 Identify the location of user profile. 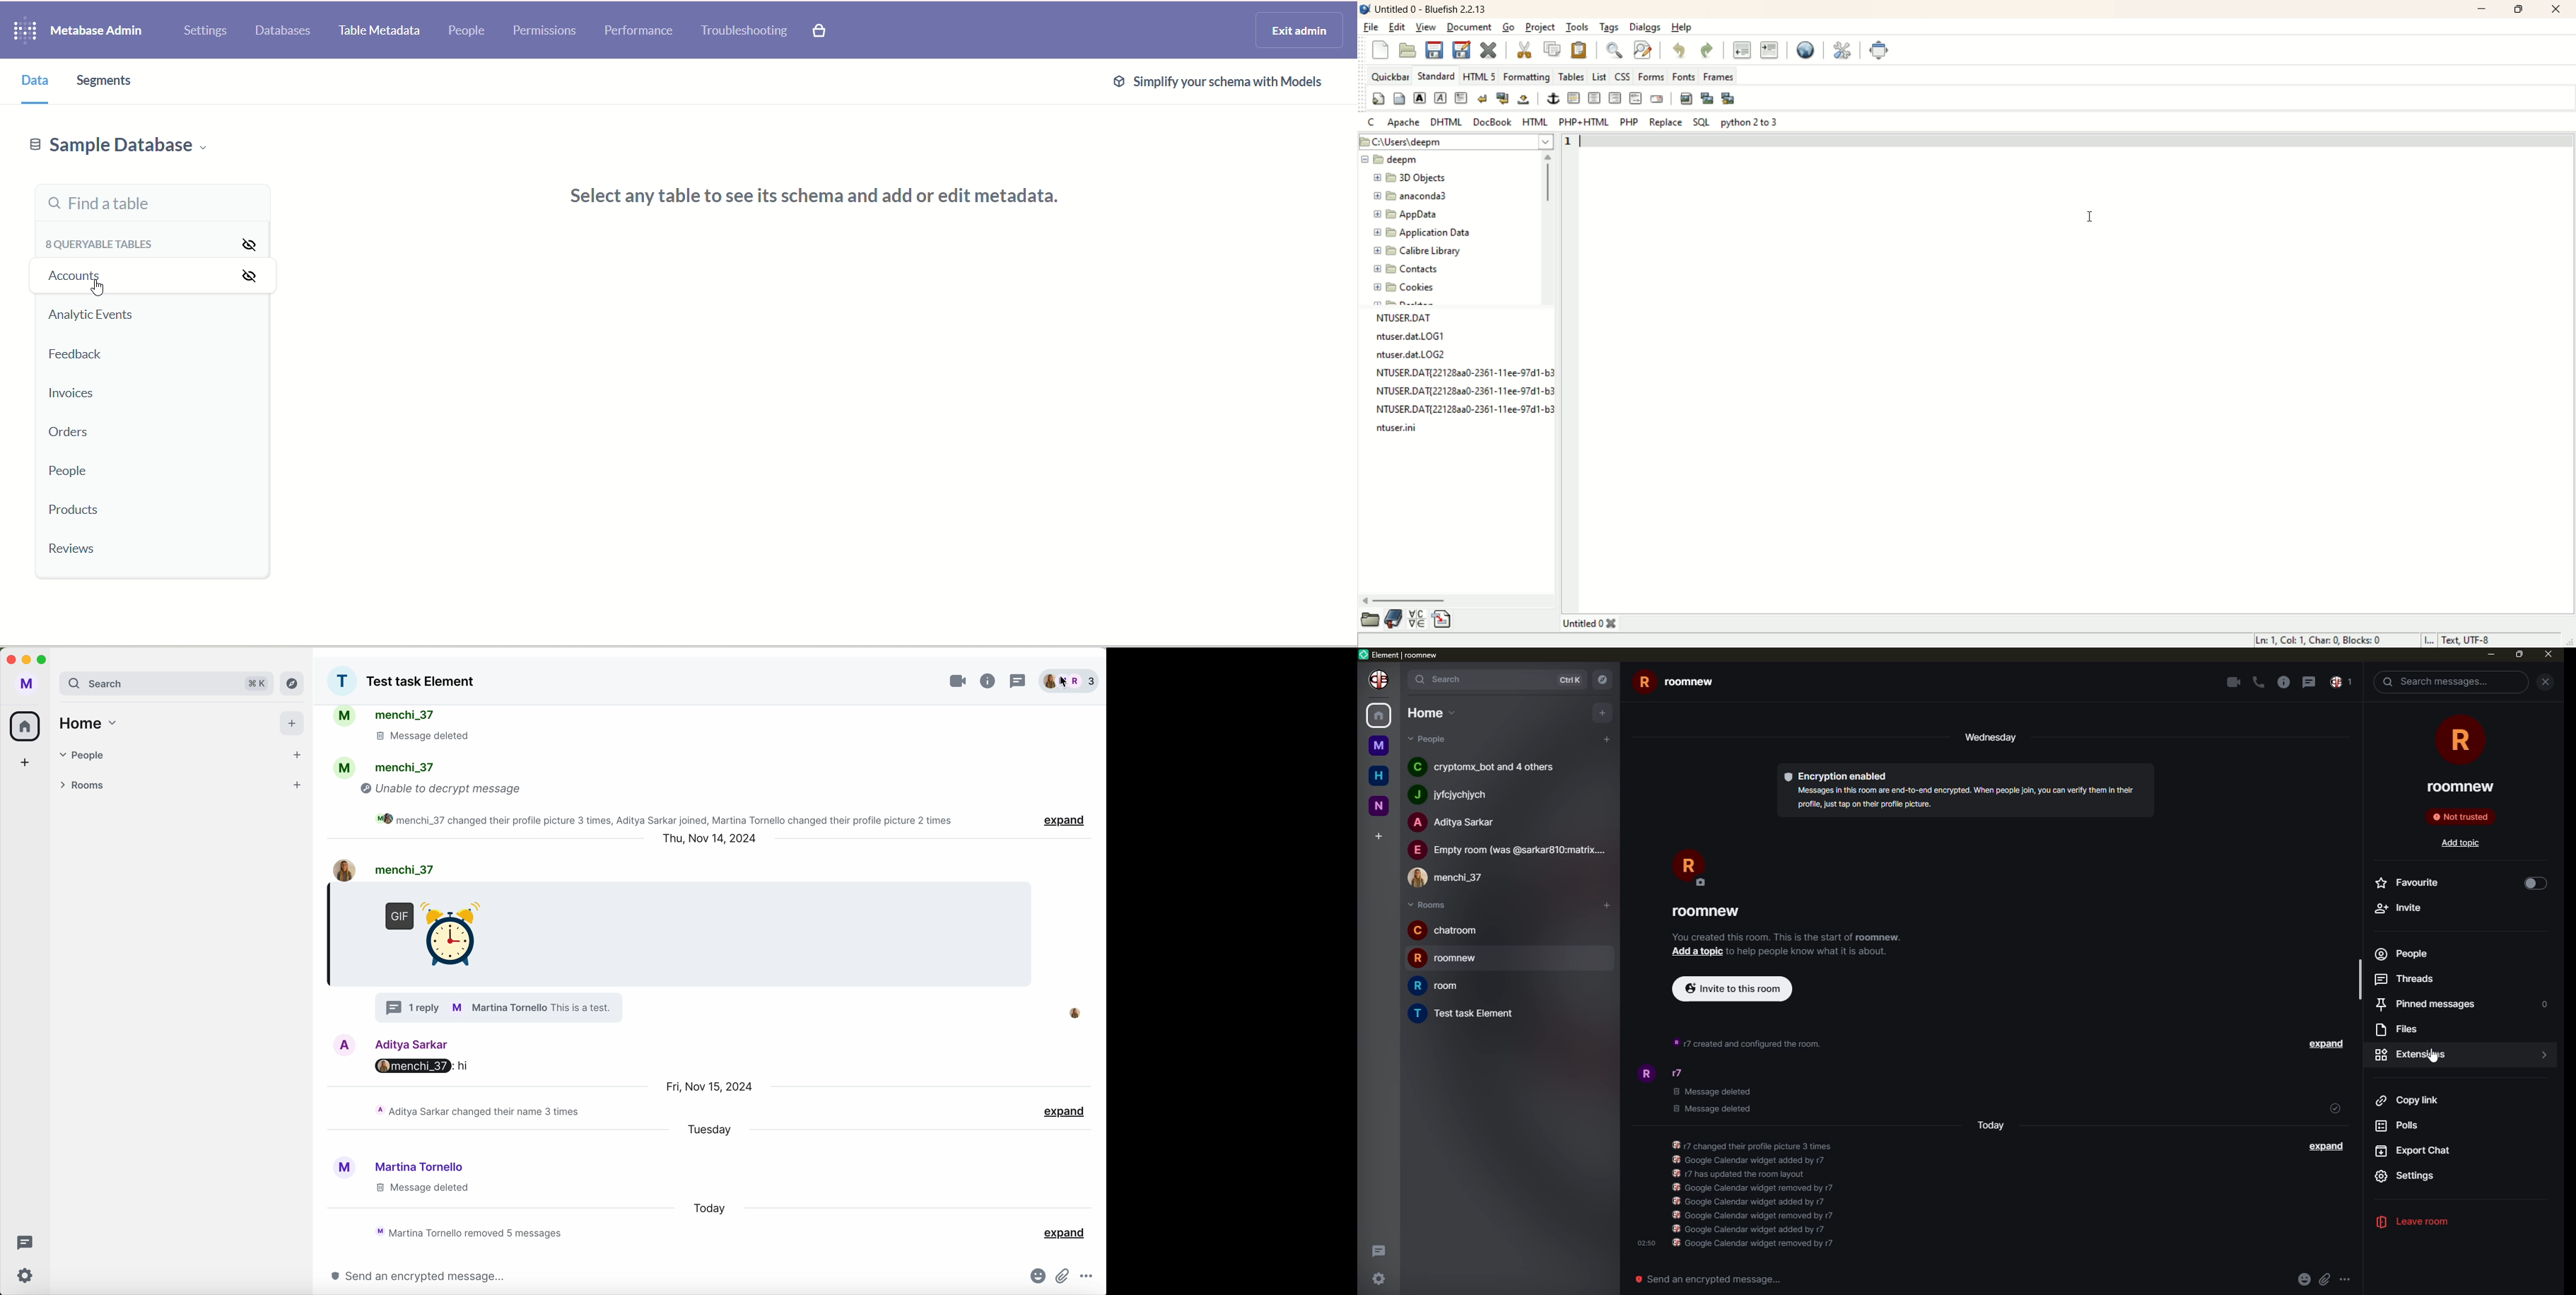
(27, 684).